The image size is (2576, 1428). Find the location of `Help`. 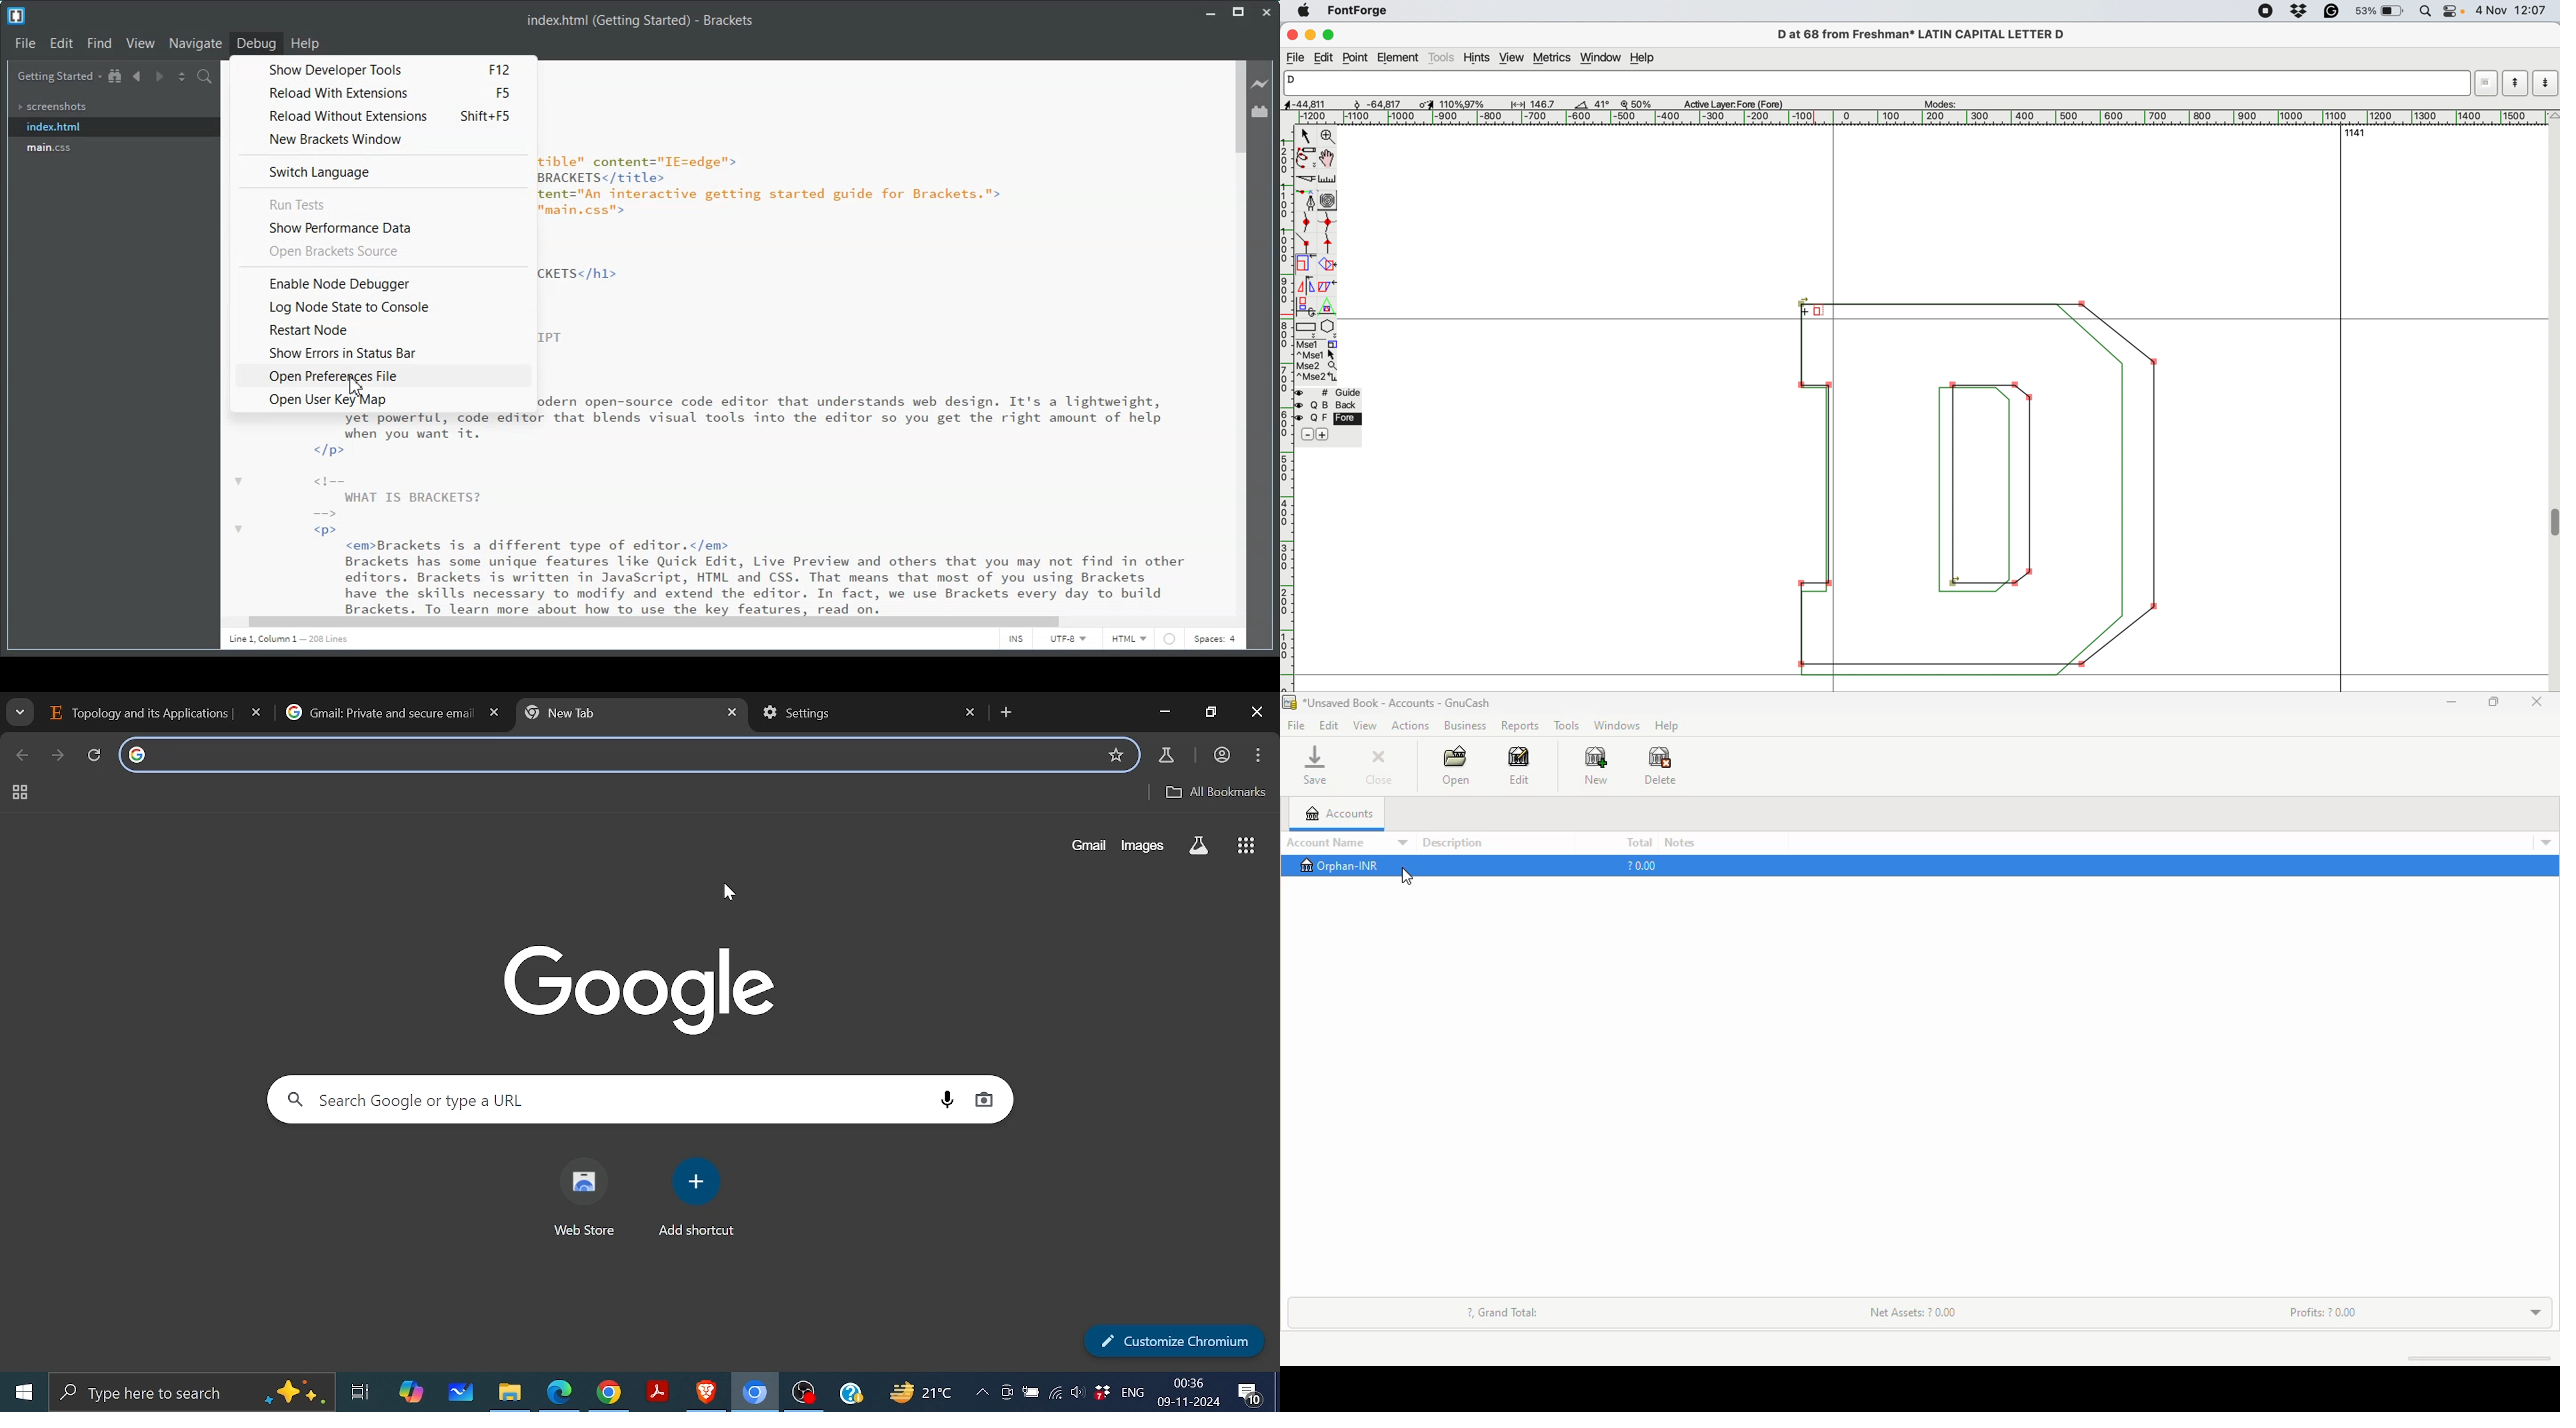

Help is located at coordinates (306, 43).